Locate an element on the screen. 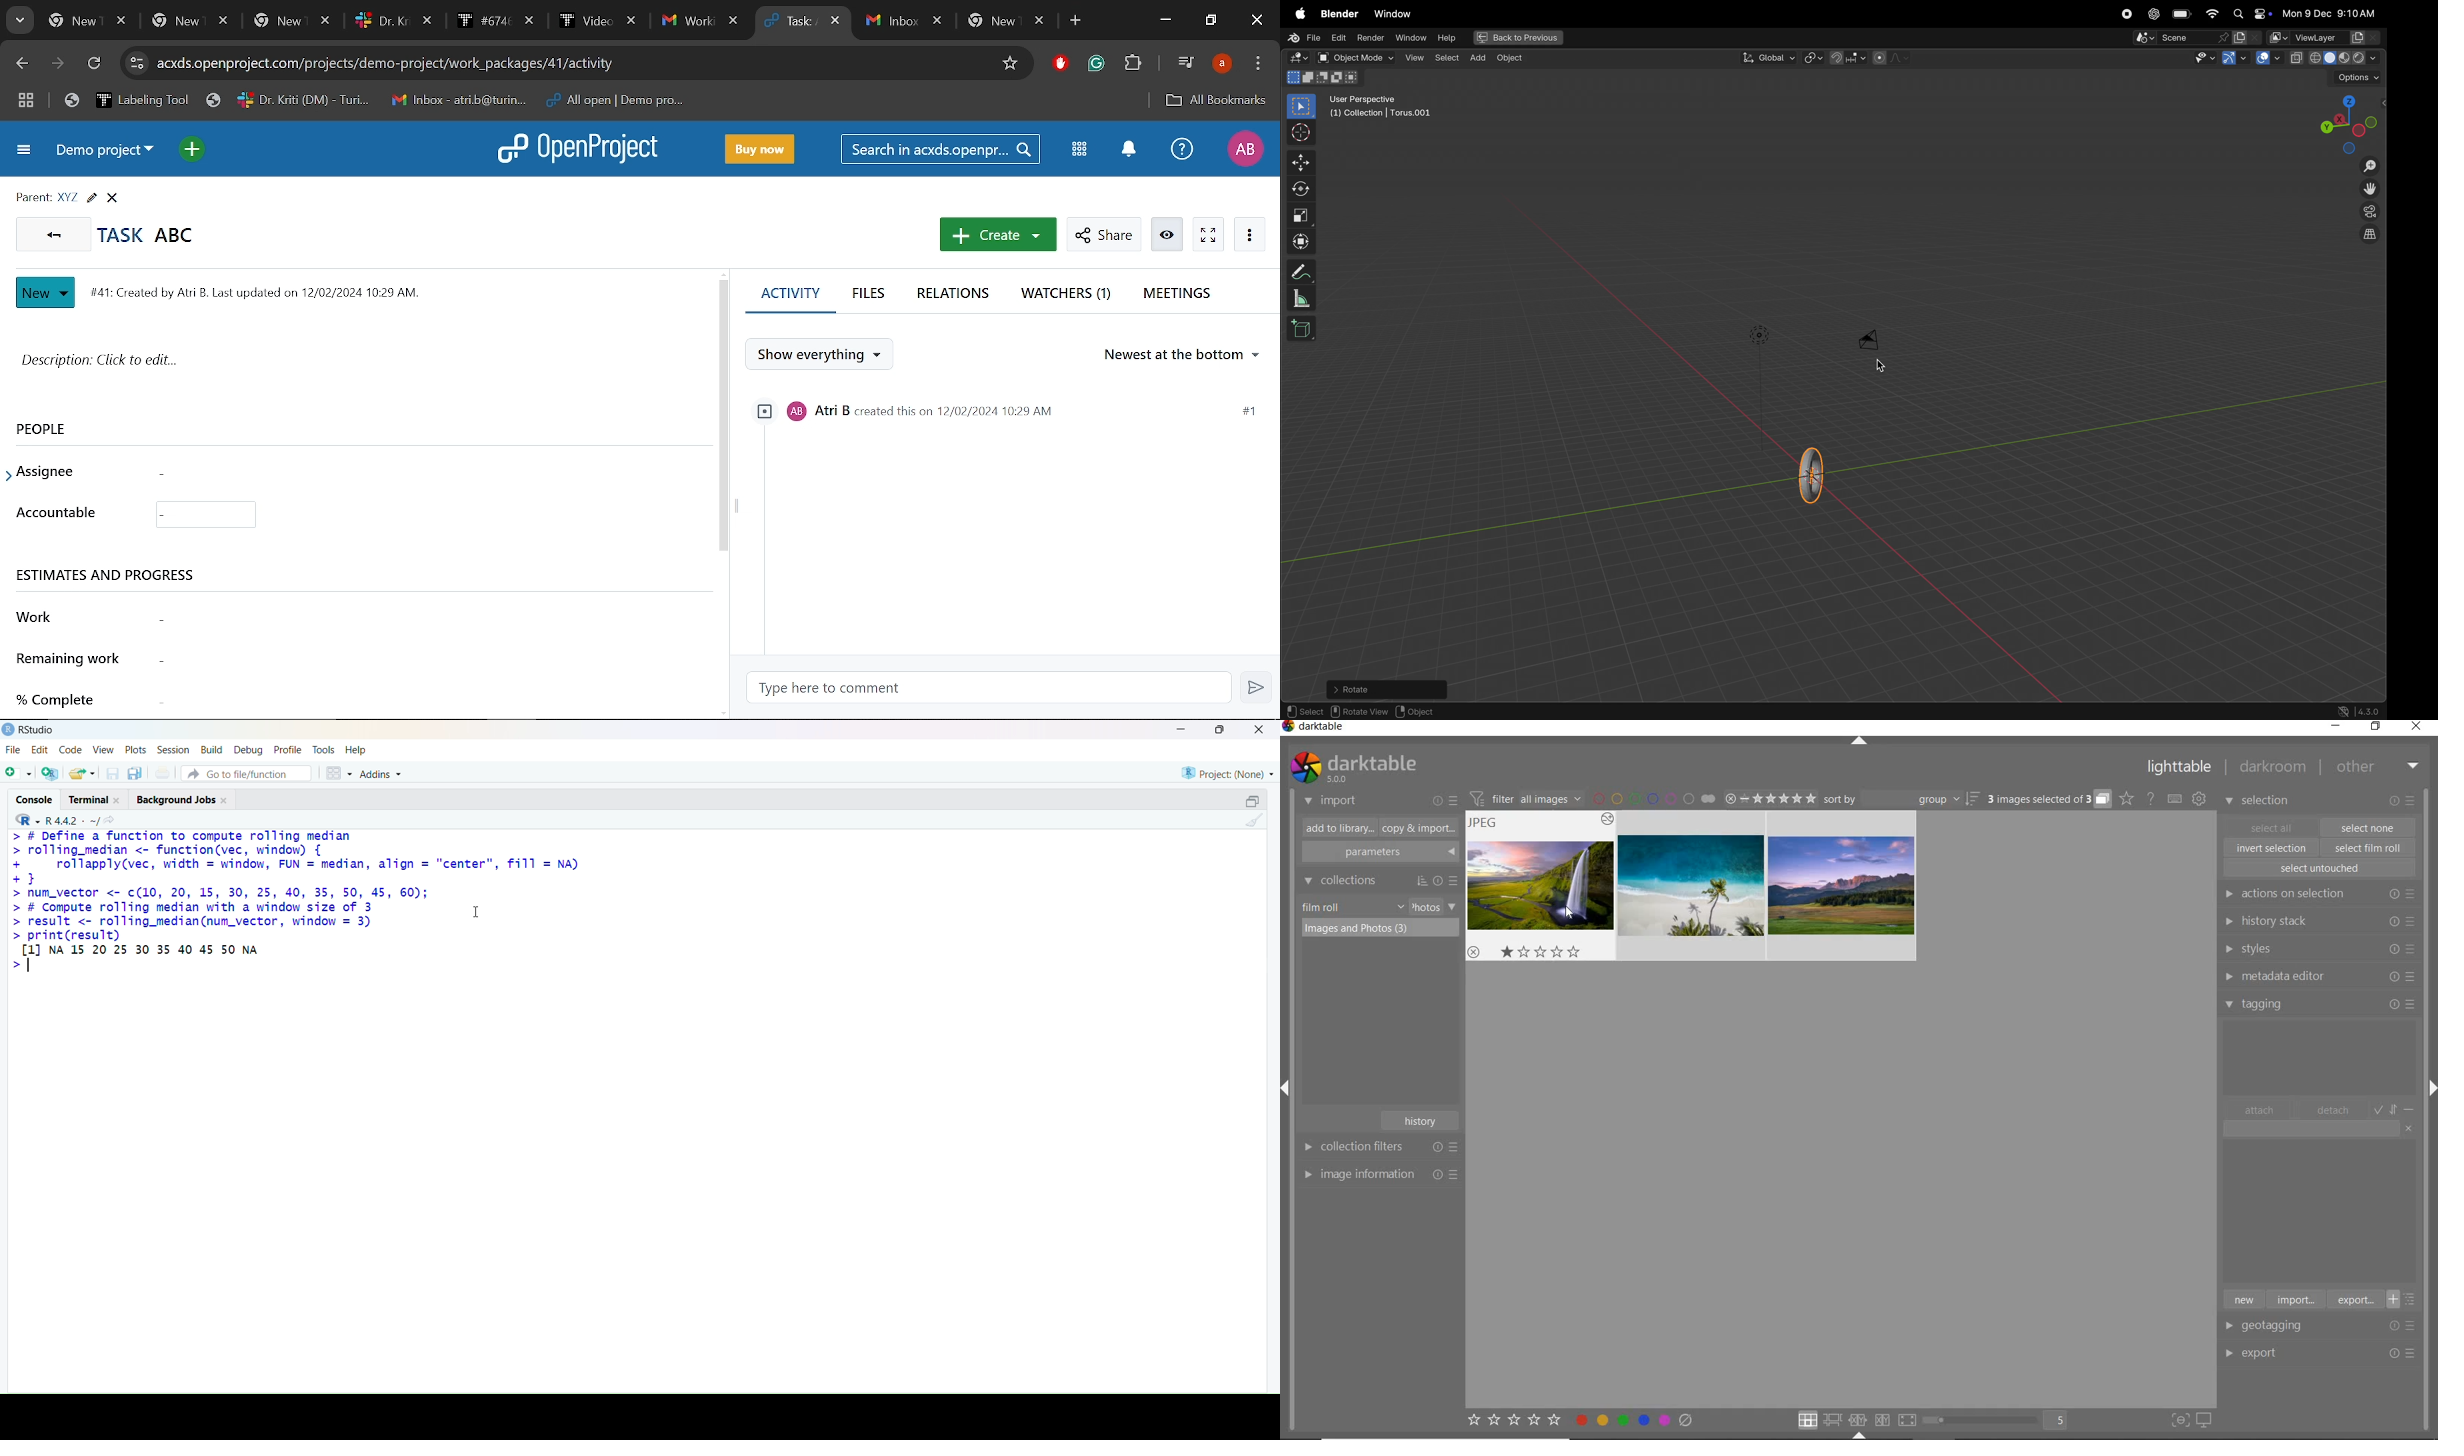 The height and width of the screenshot is (1456, 2464). Edit is located at coordinates (91, 199).